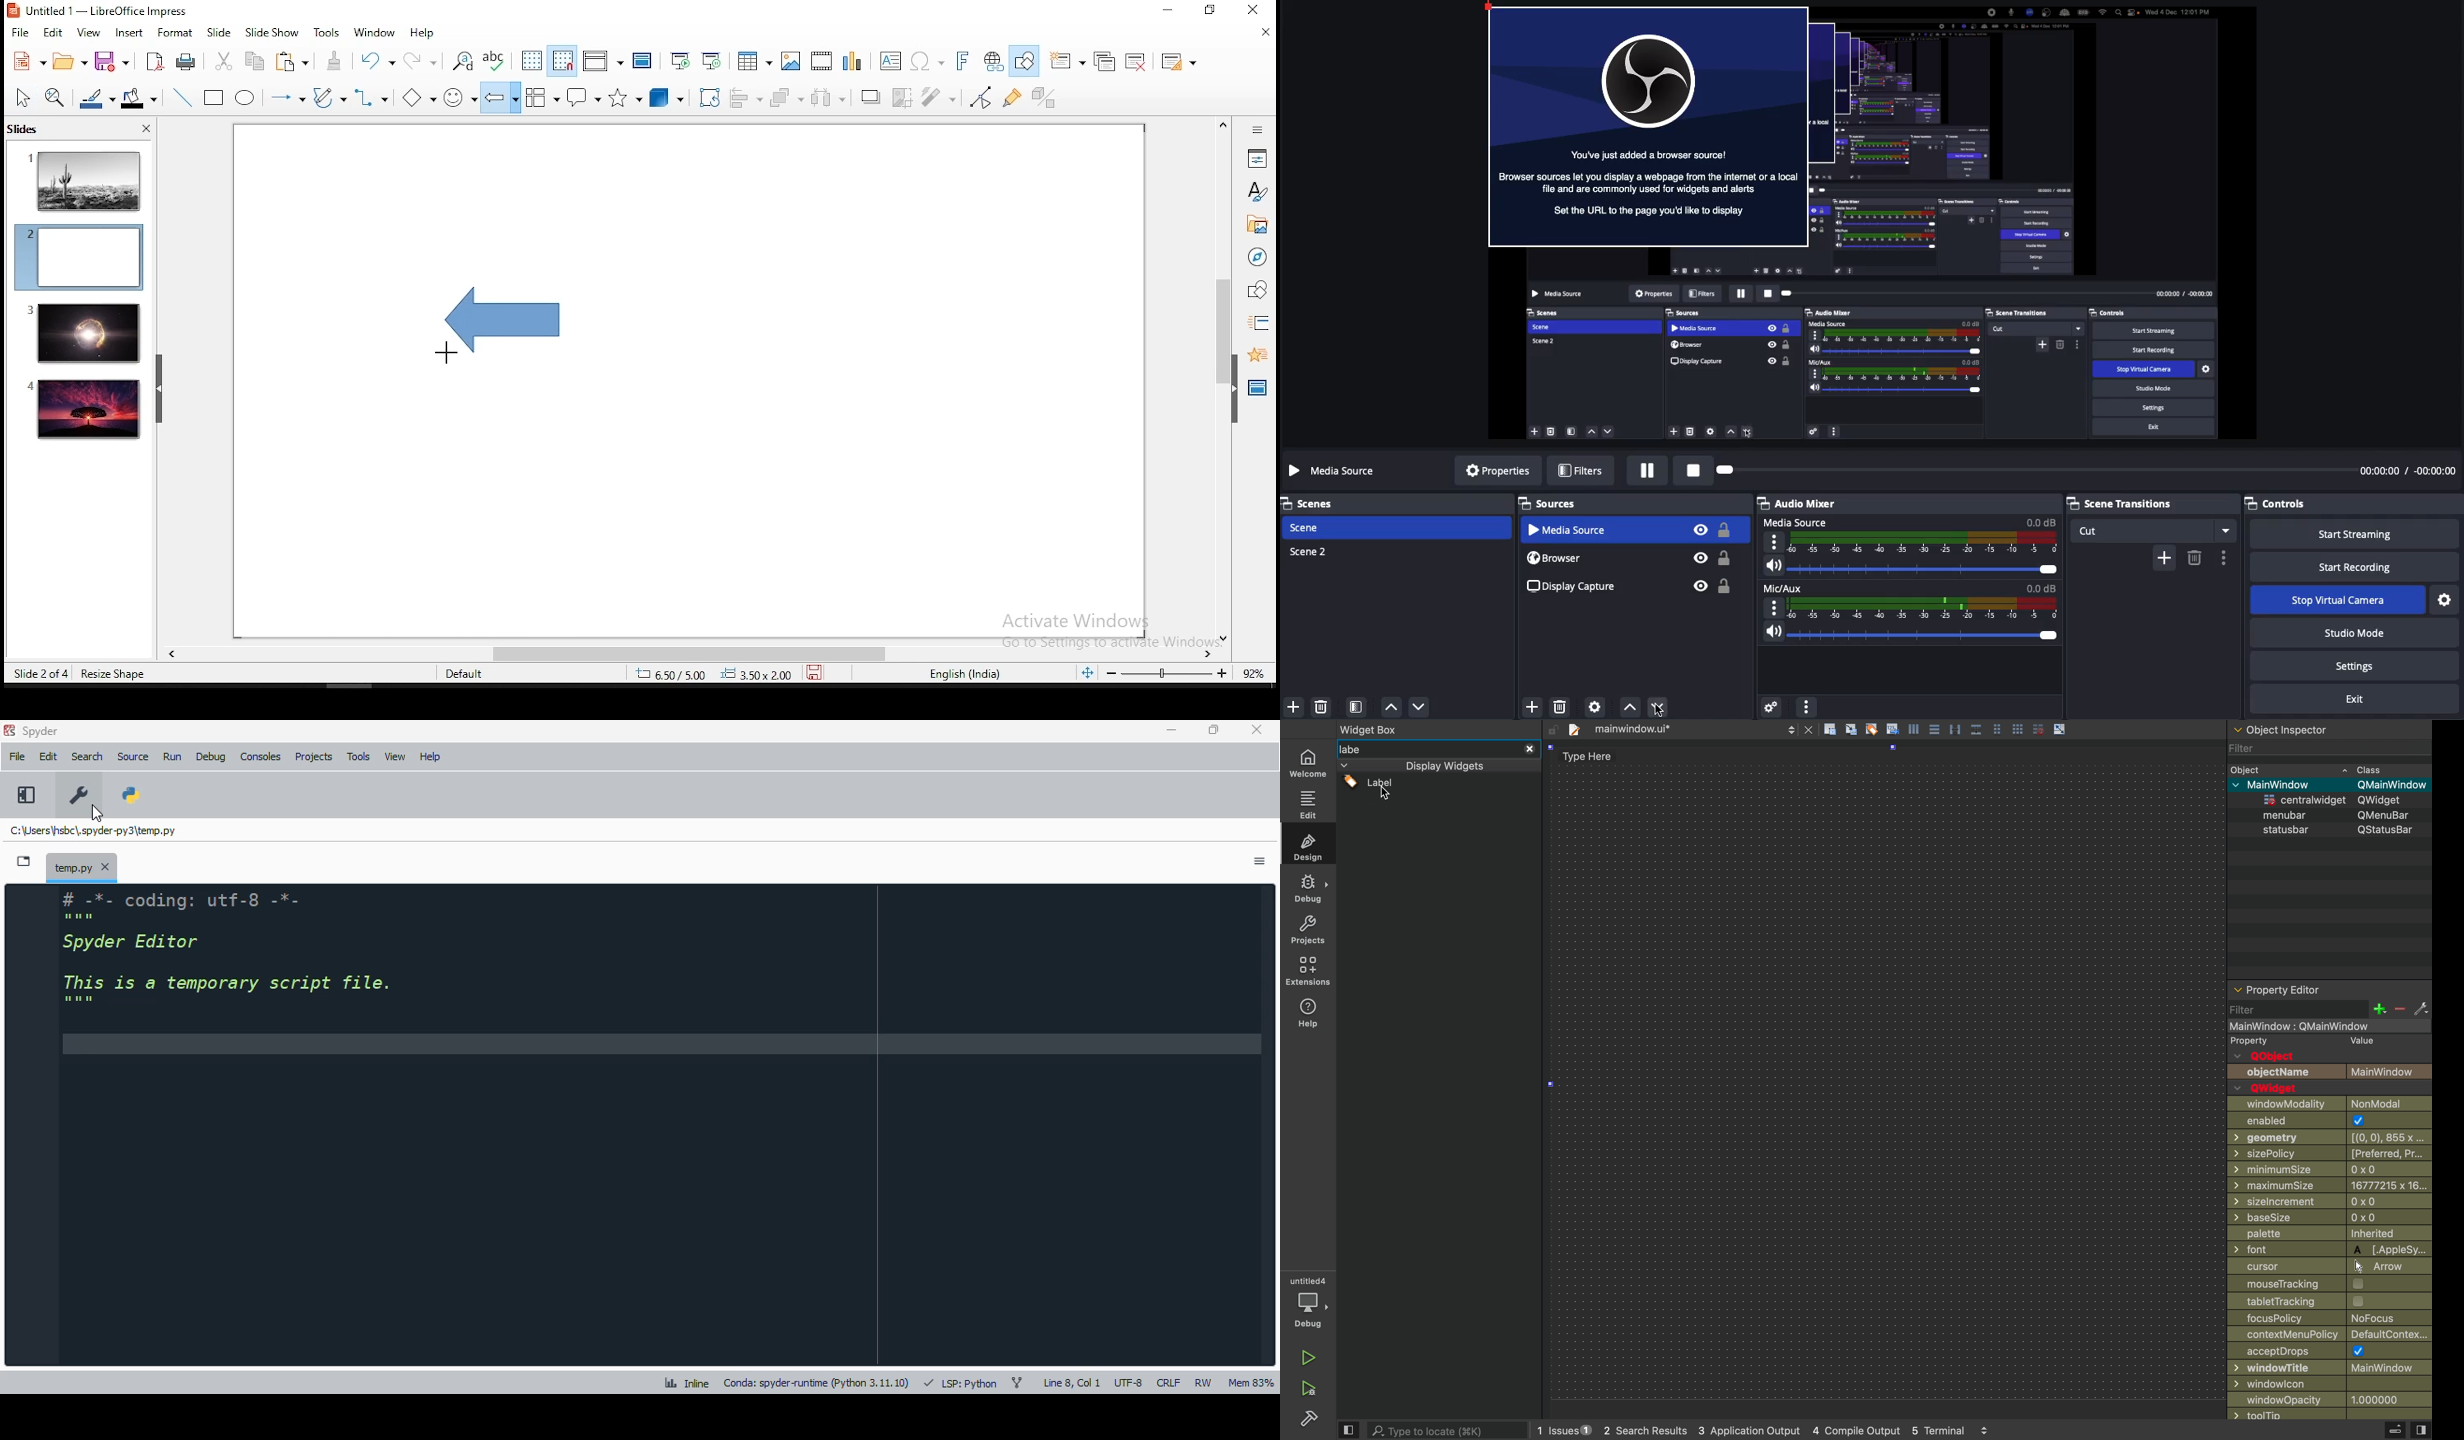 The width and height of the screenshot is (2464, 1456). What do you see at coordinates (1129, 1383) in the screenshot?
I see `UTF-8` at bounding box center [1129, 1383].